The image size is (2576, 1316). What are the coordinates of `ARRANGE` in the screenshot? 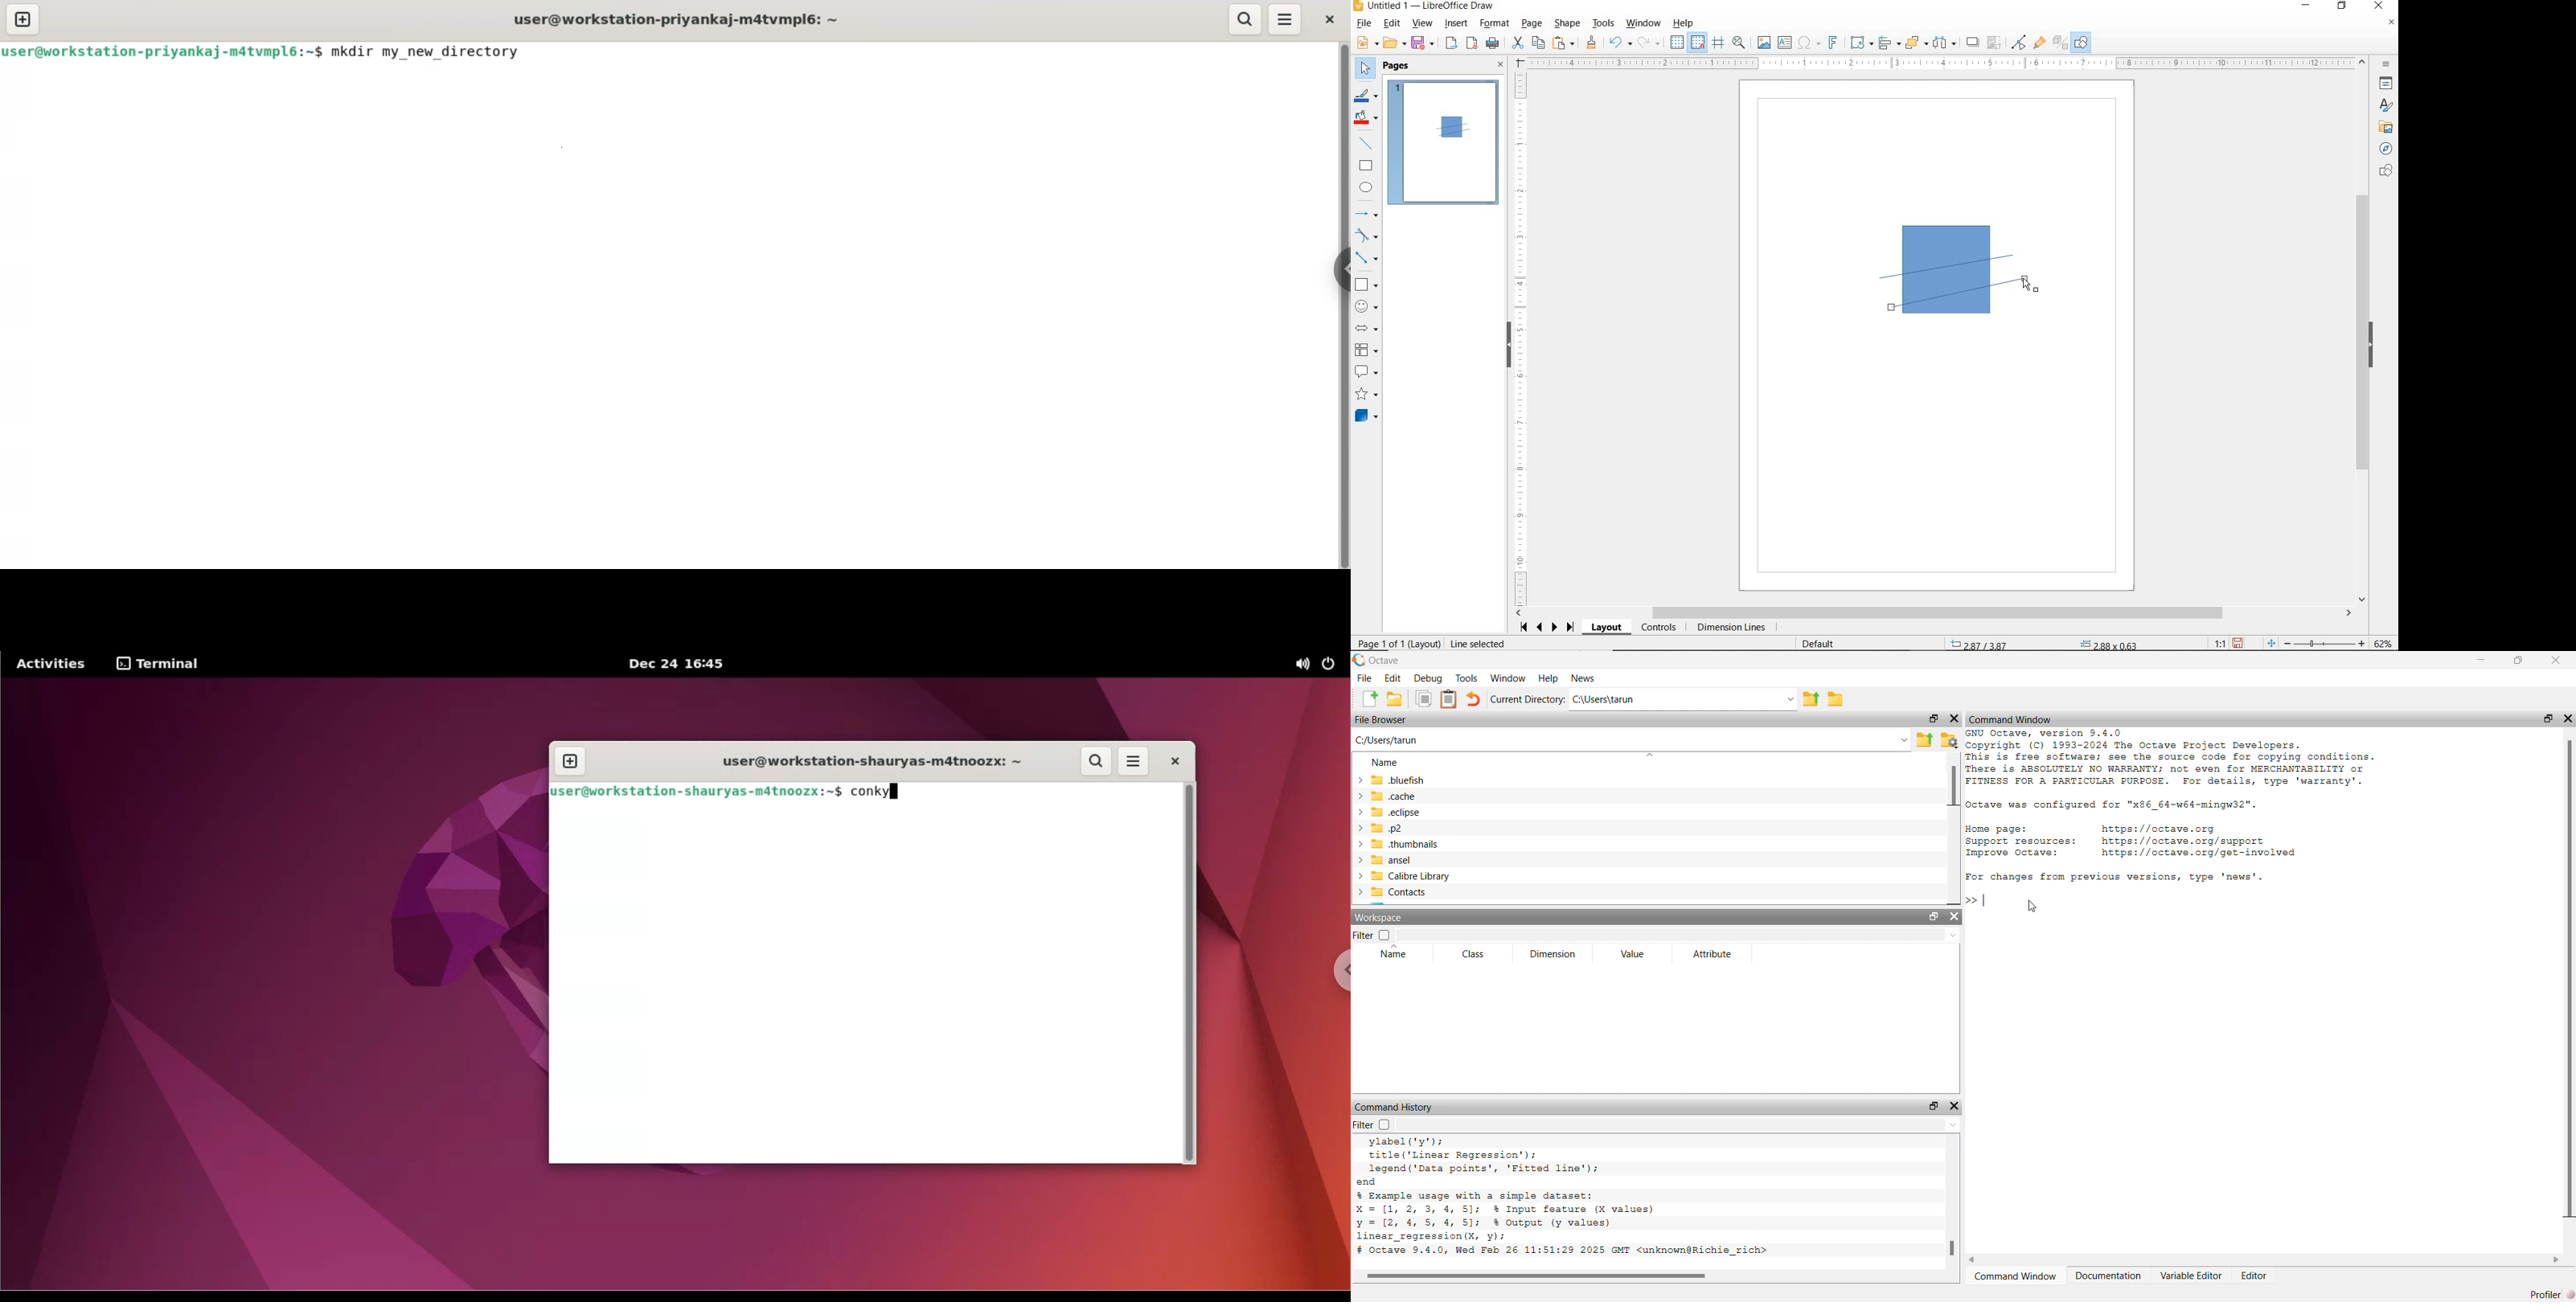 It's located at (1917, 42).